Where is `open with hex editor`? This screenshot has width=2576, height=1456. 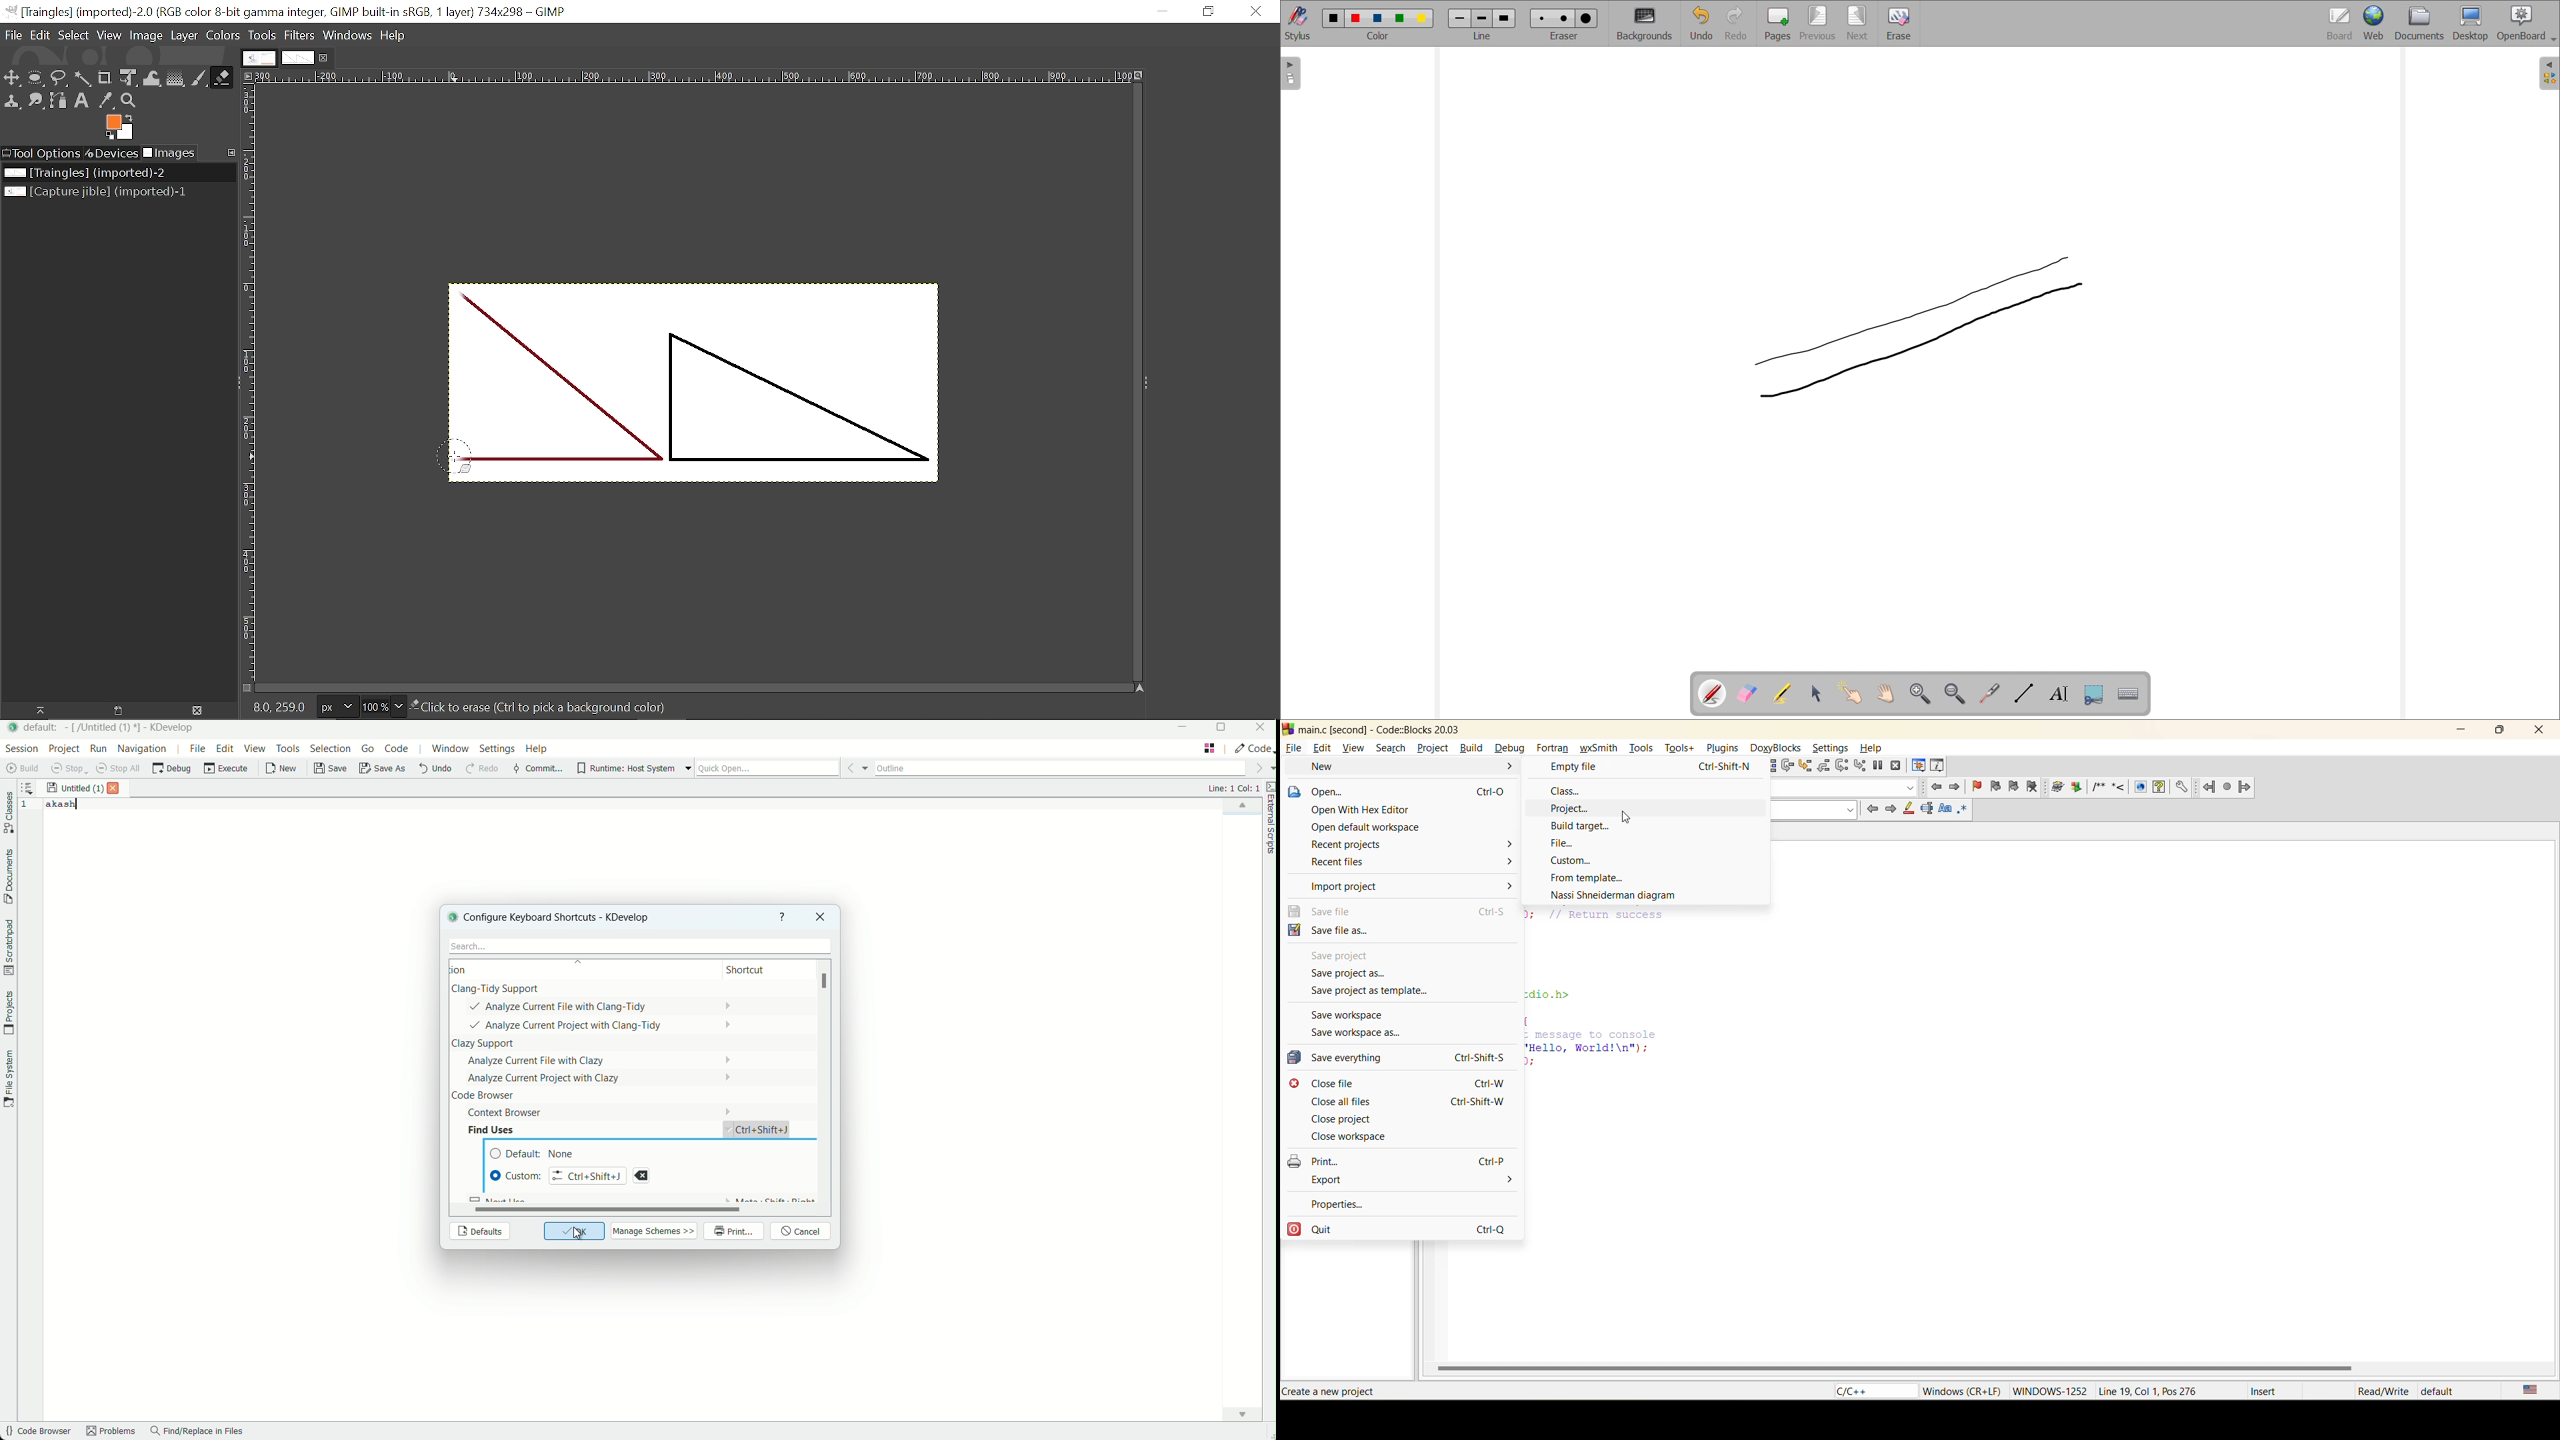
open with hex editor is located at coordinates (1359, 811).